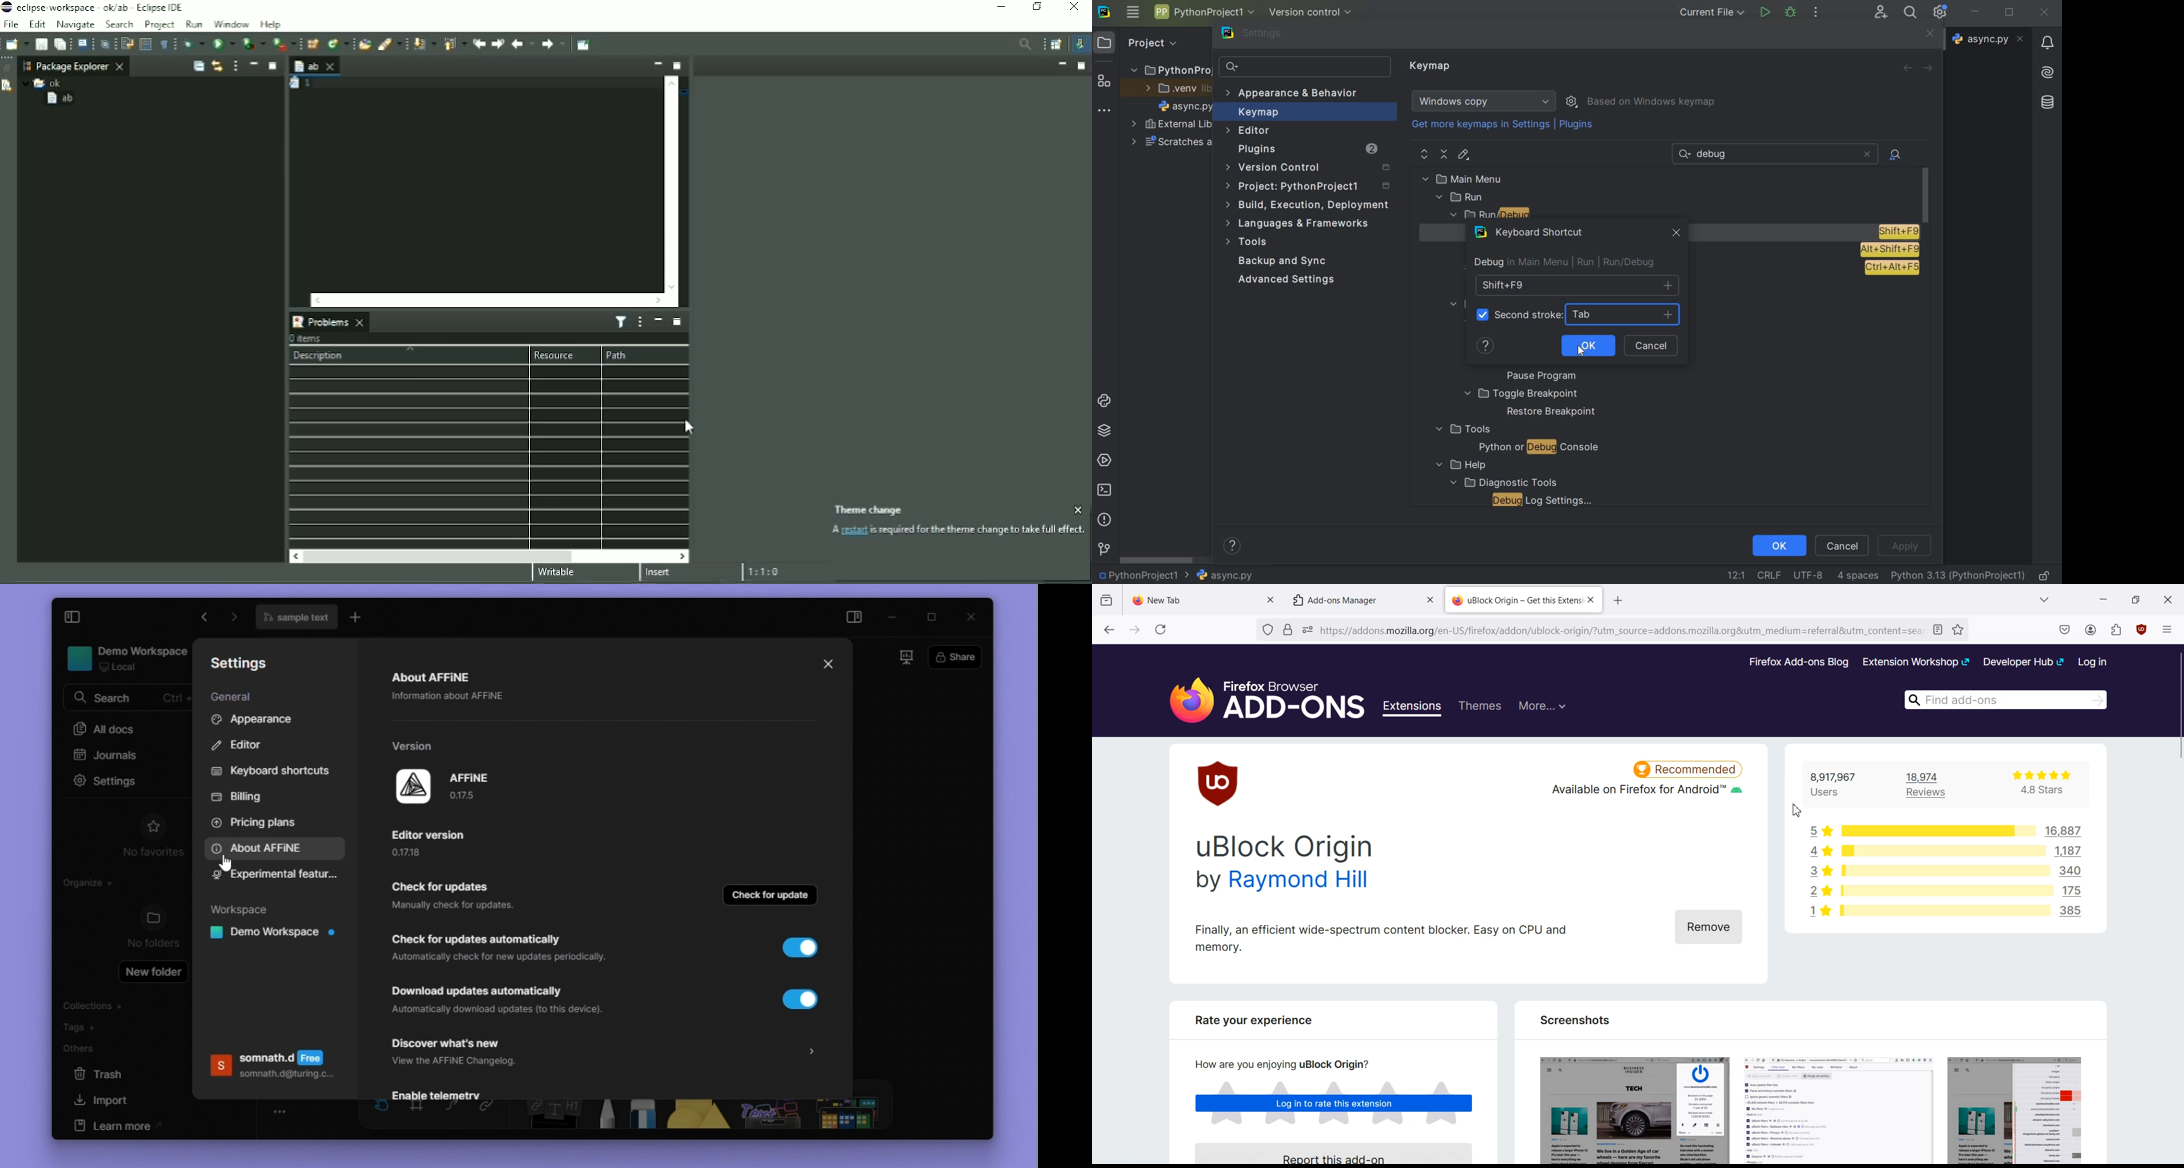 This screenshot has height=1176, width=2184. I want to click on Settings, so click(244, 663).